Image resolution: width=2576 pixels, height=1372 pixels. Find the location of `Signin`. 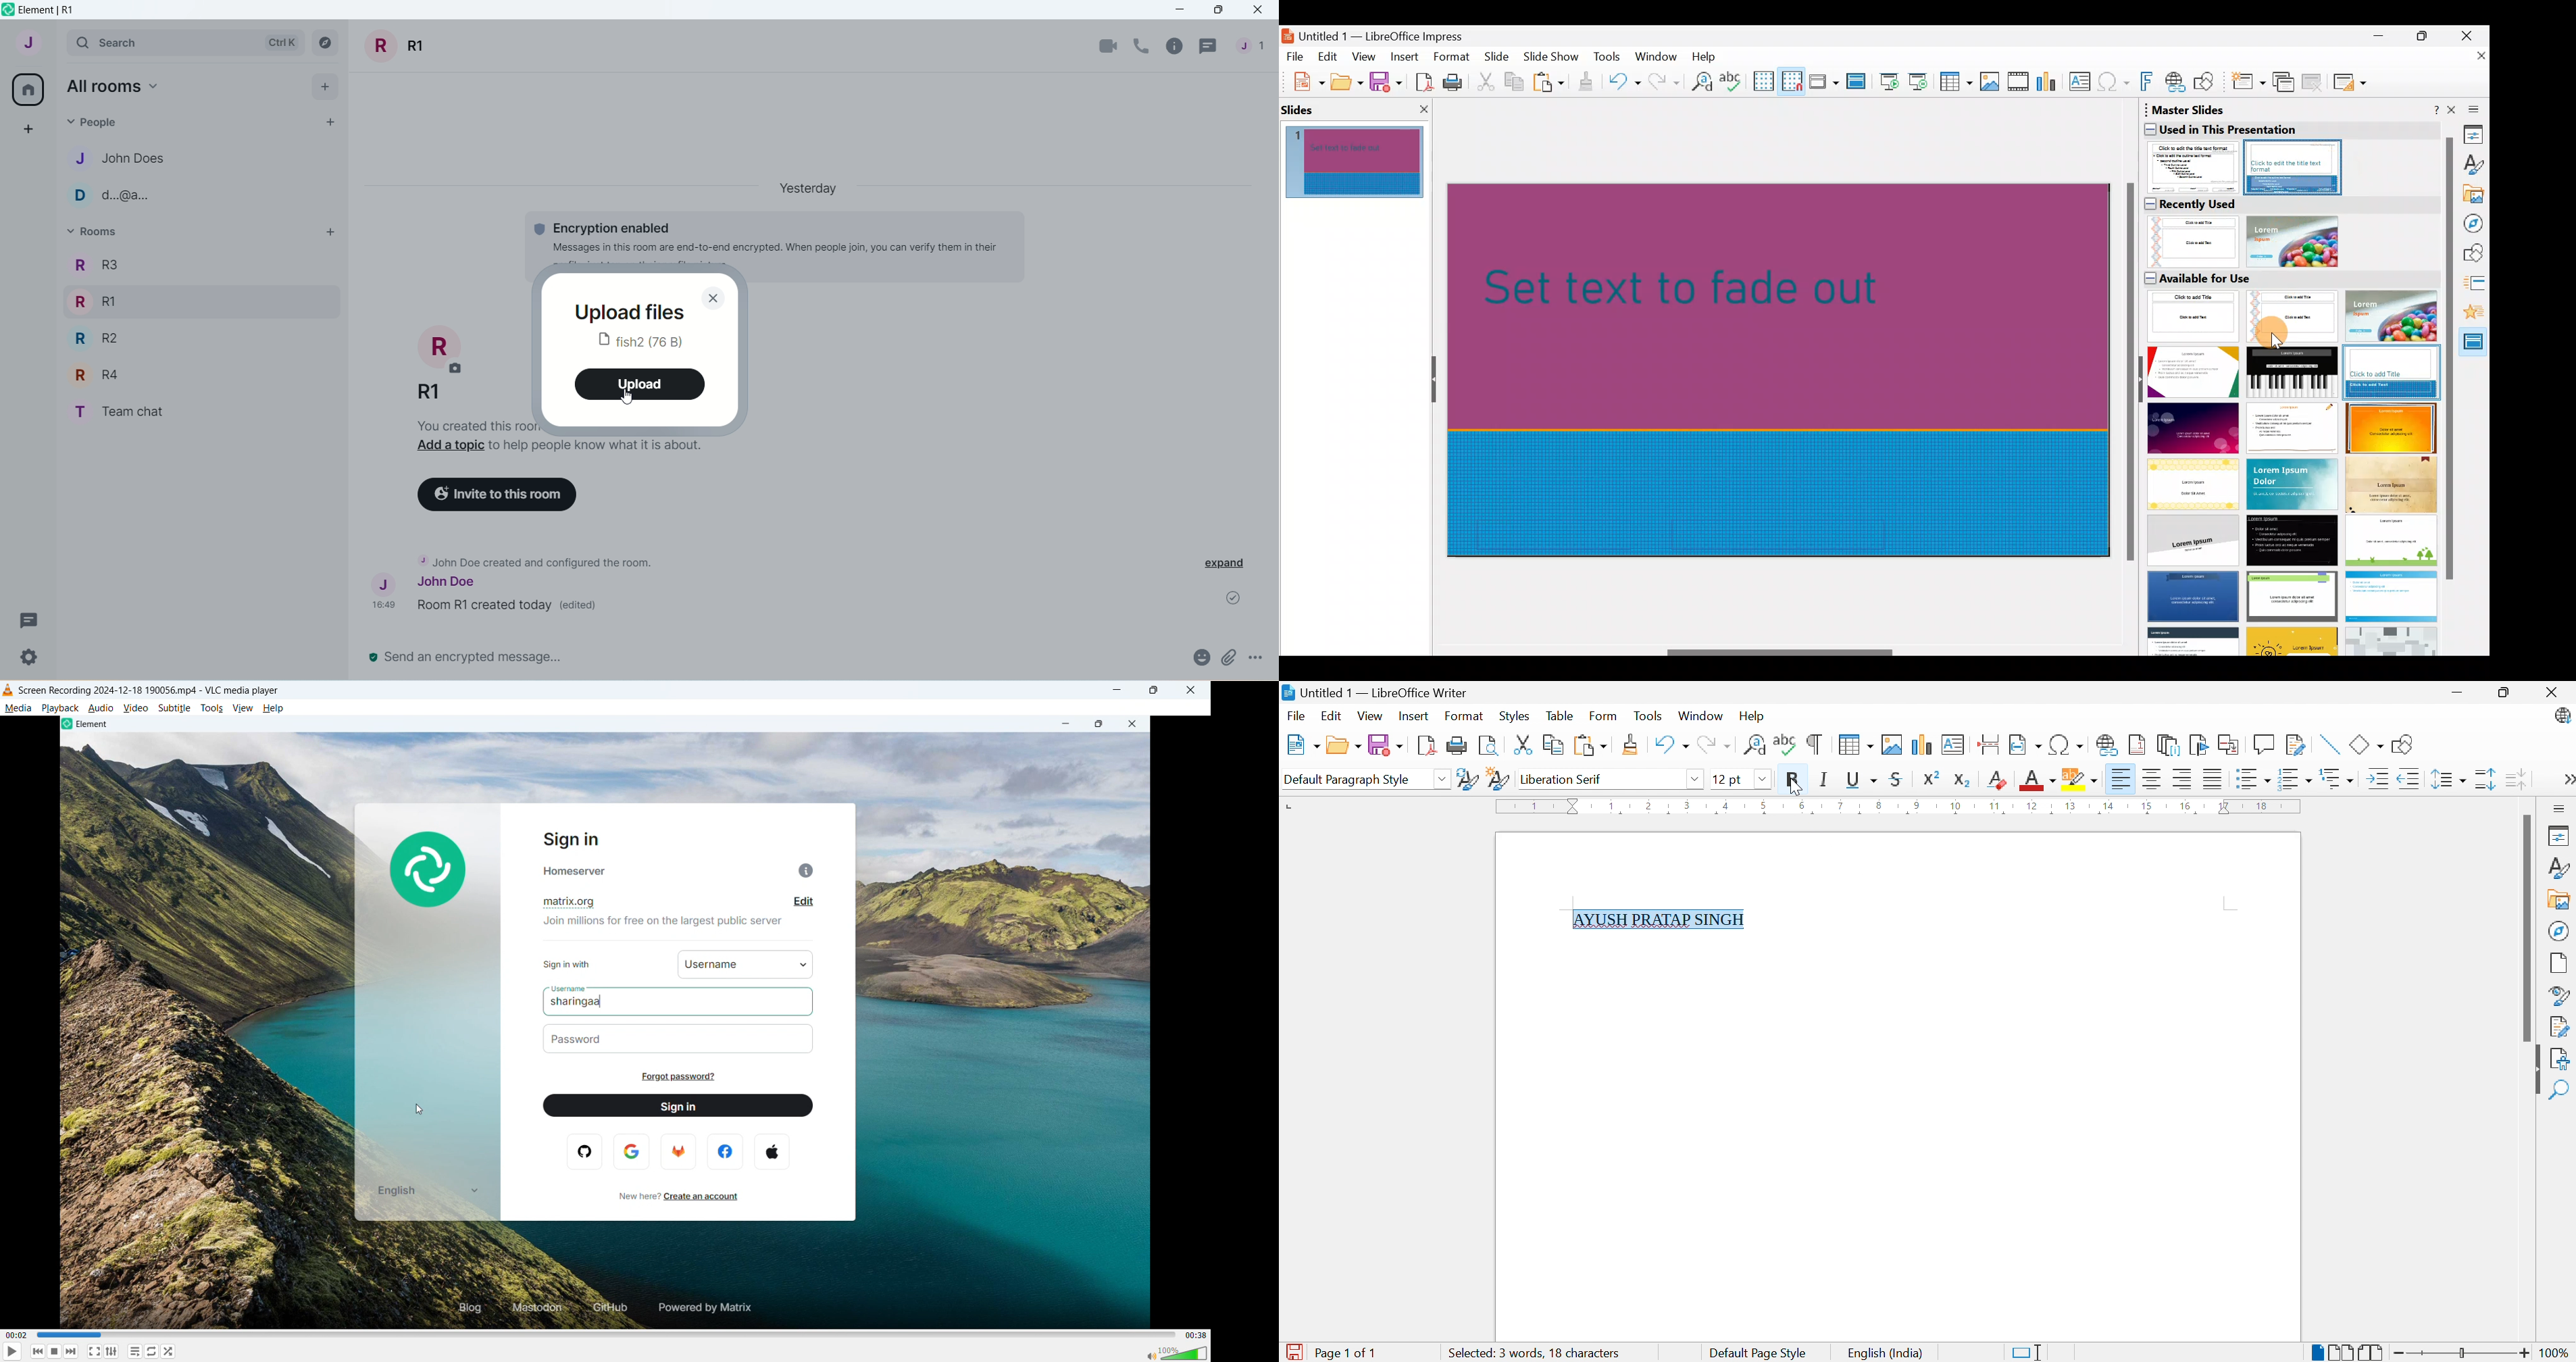

Signin is located at coordinates (579, 839).